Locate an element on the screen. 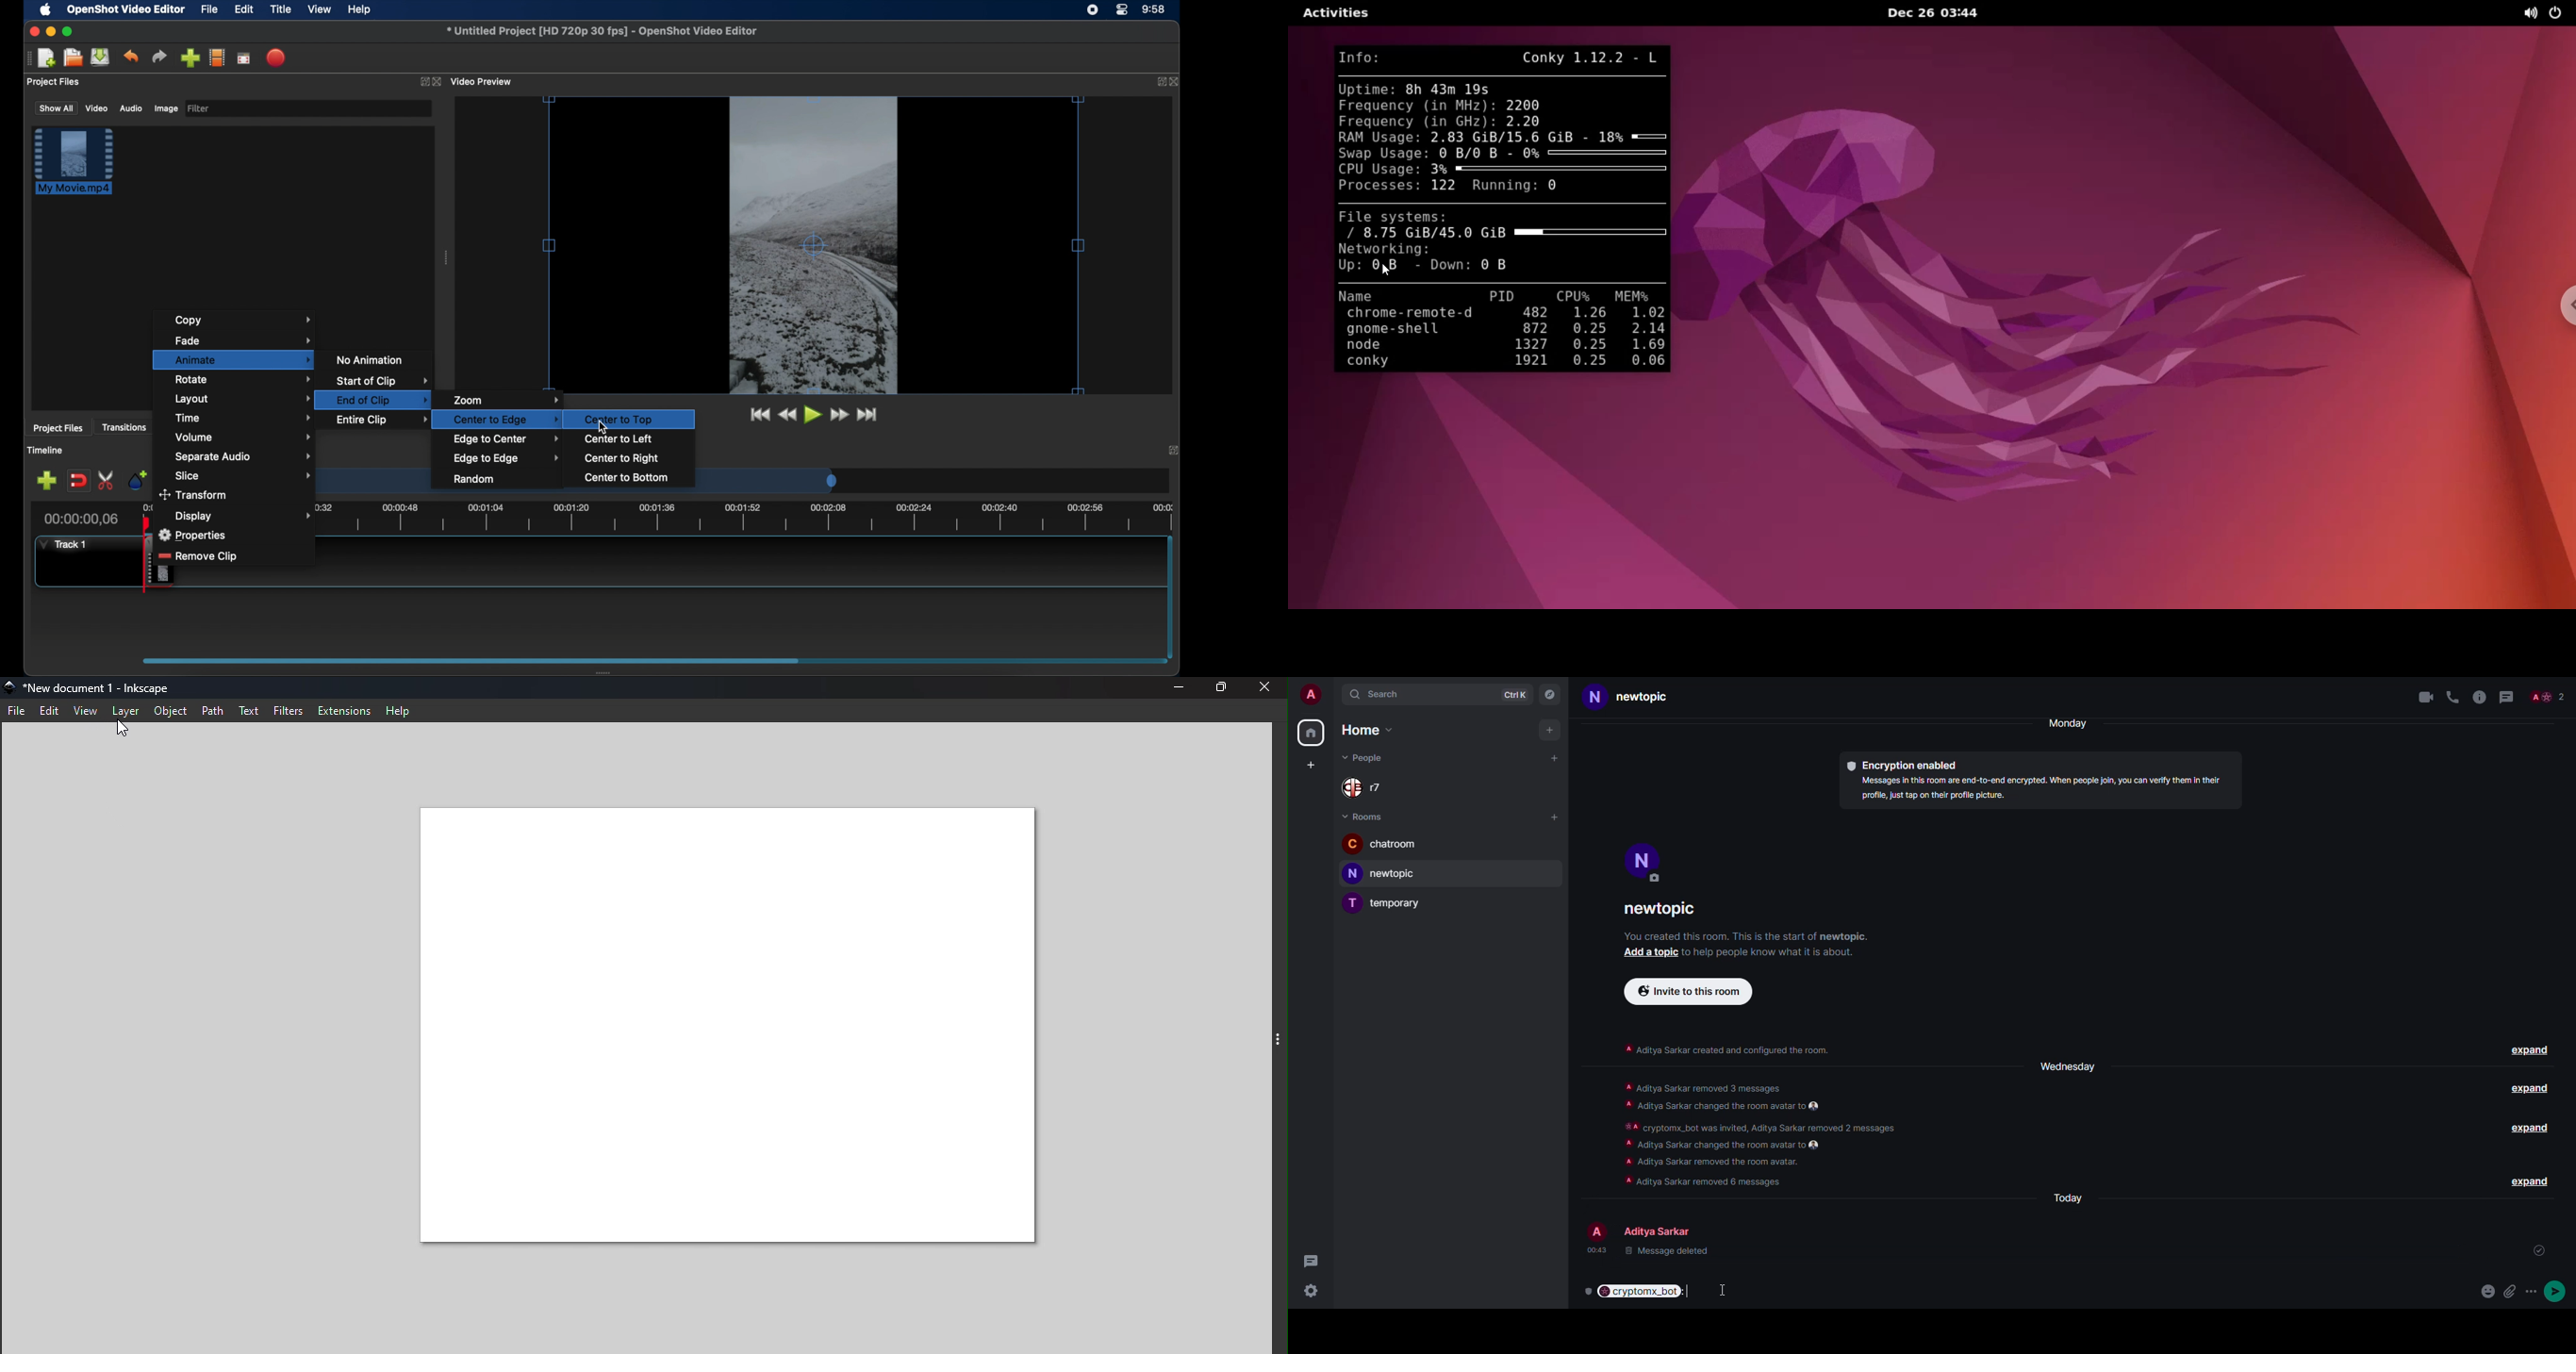  expand is located at coordinates (2532, 1130).